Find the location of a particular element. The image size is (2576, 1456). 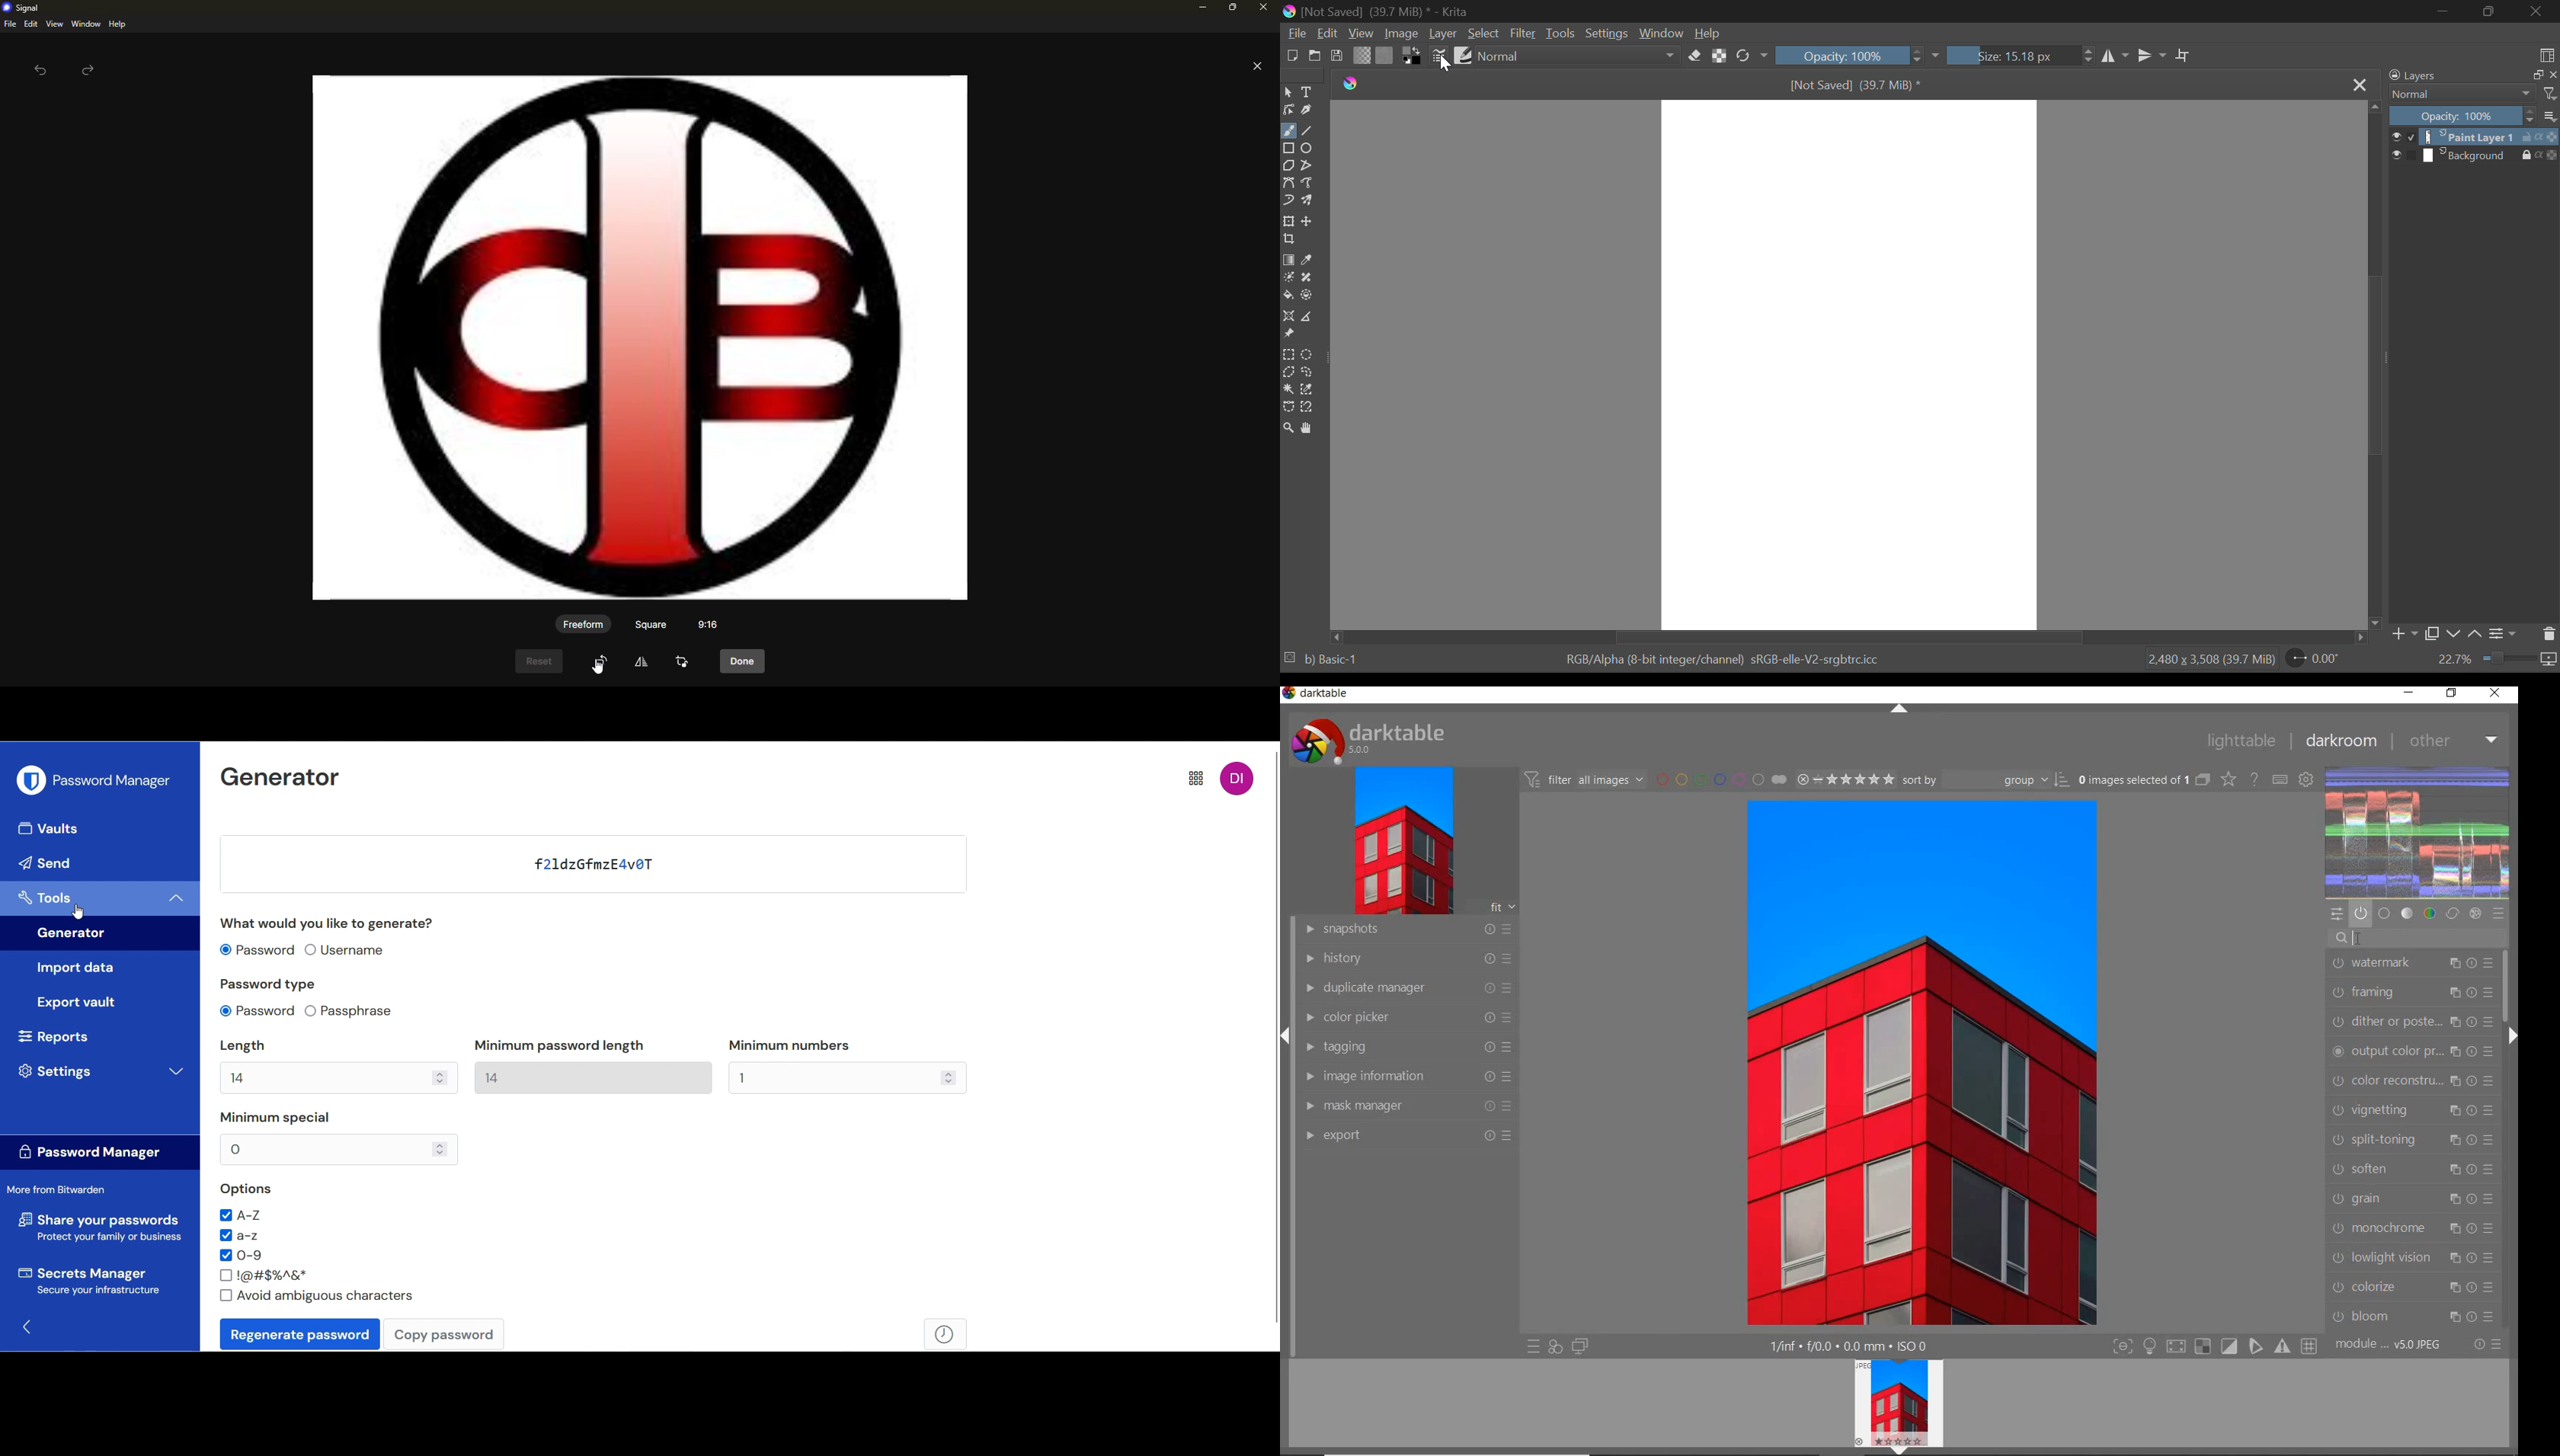

Window is located at coordinates (1661, 32).